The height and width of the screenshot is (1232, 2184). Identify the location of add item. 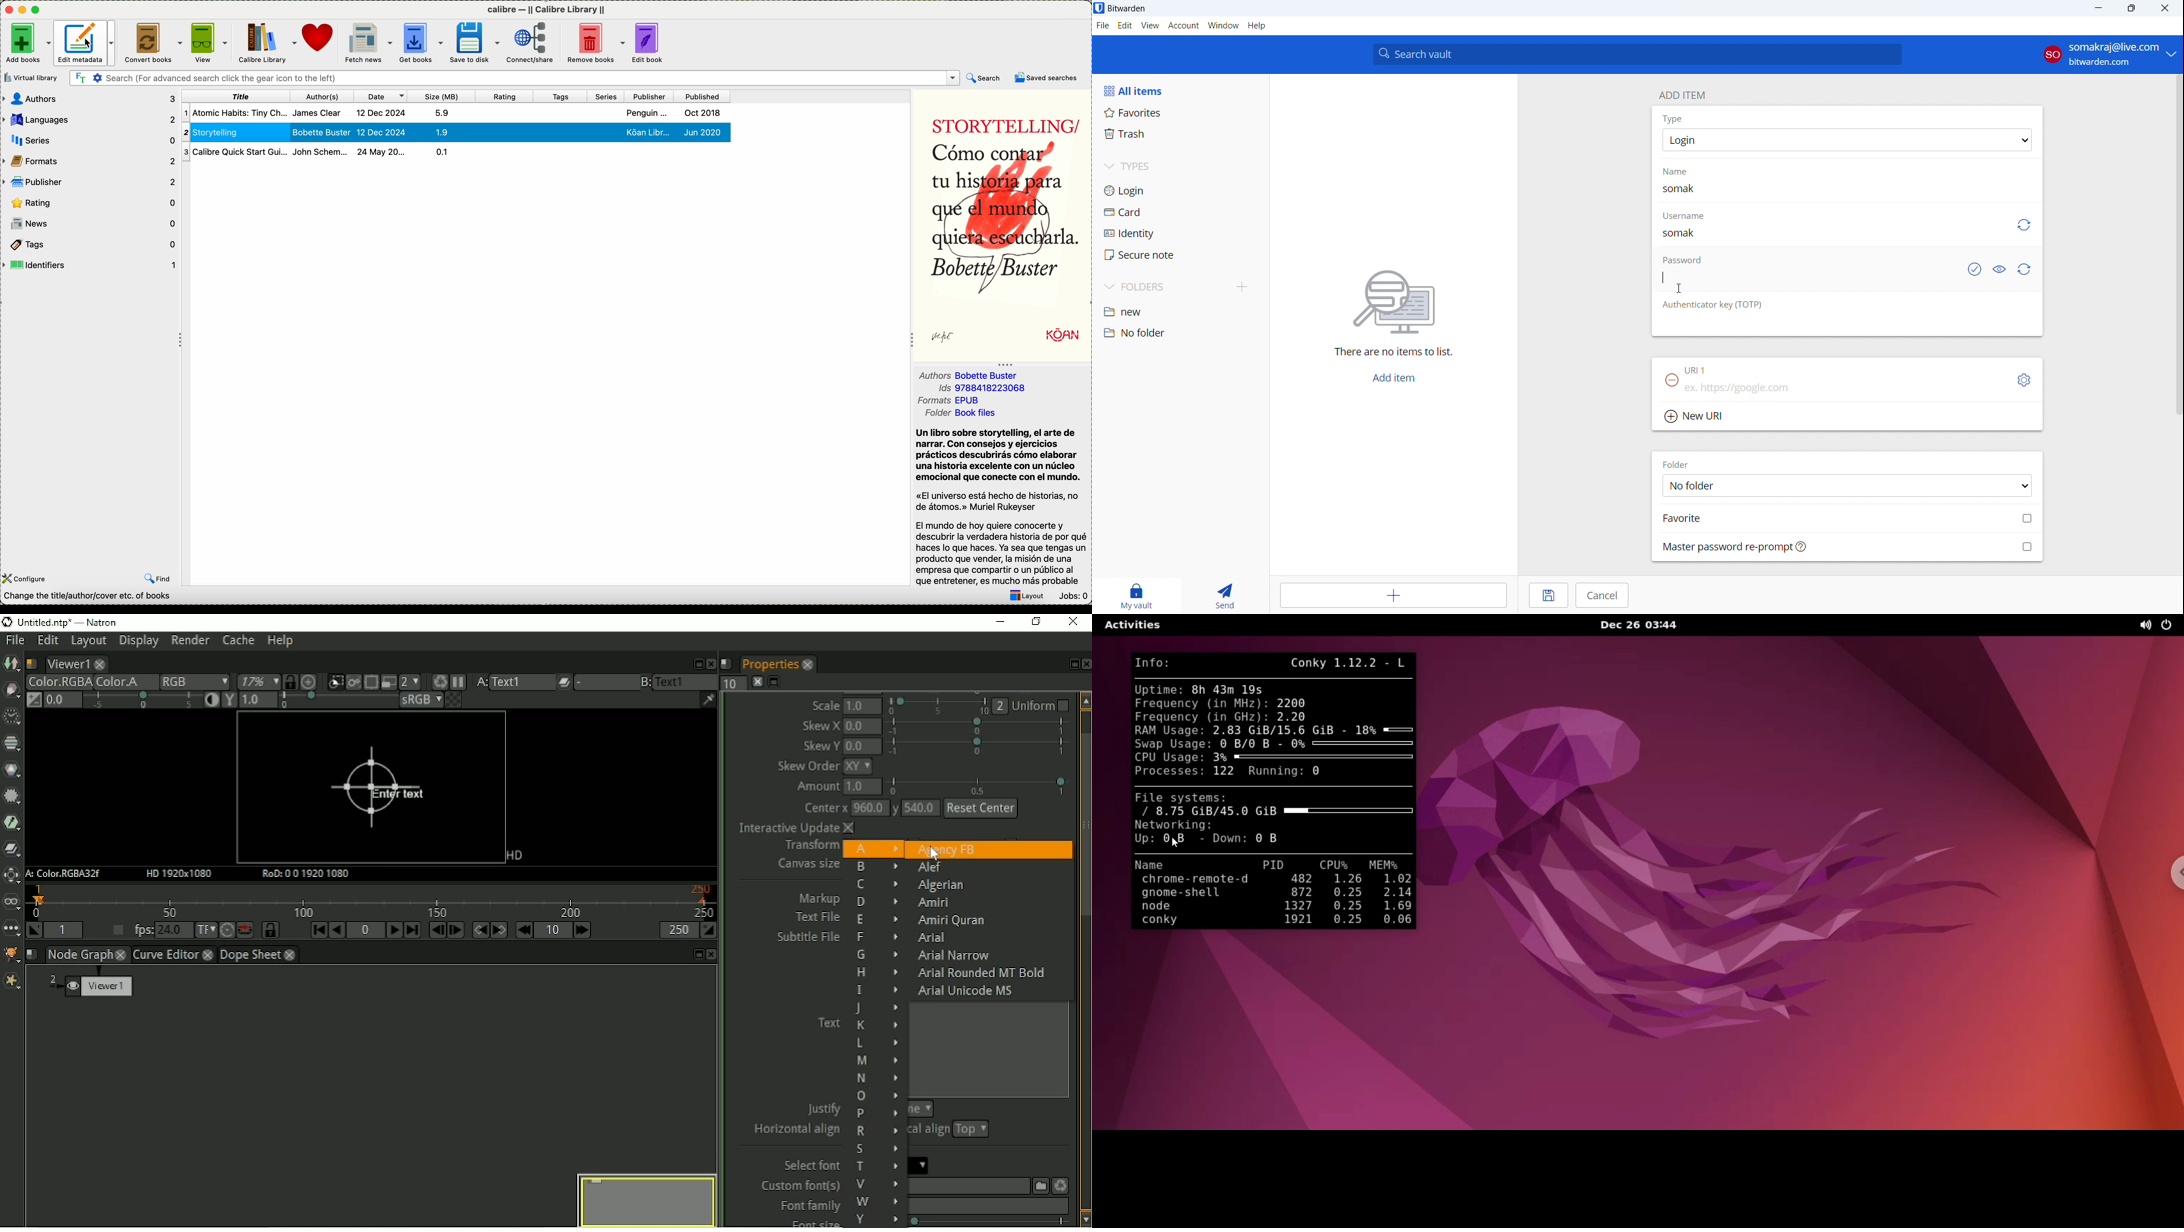
(1682, 94).